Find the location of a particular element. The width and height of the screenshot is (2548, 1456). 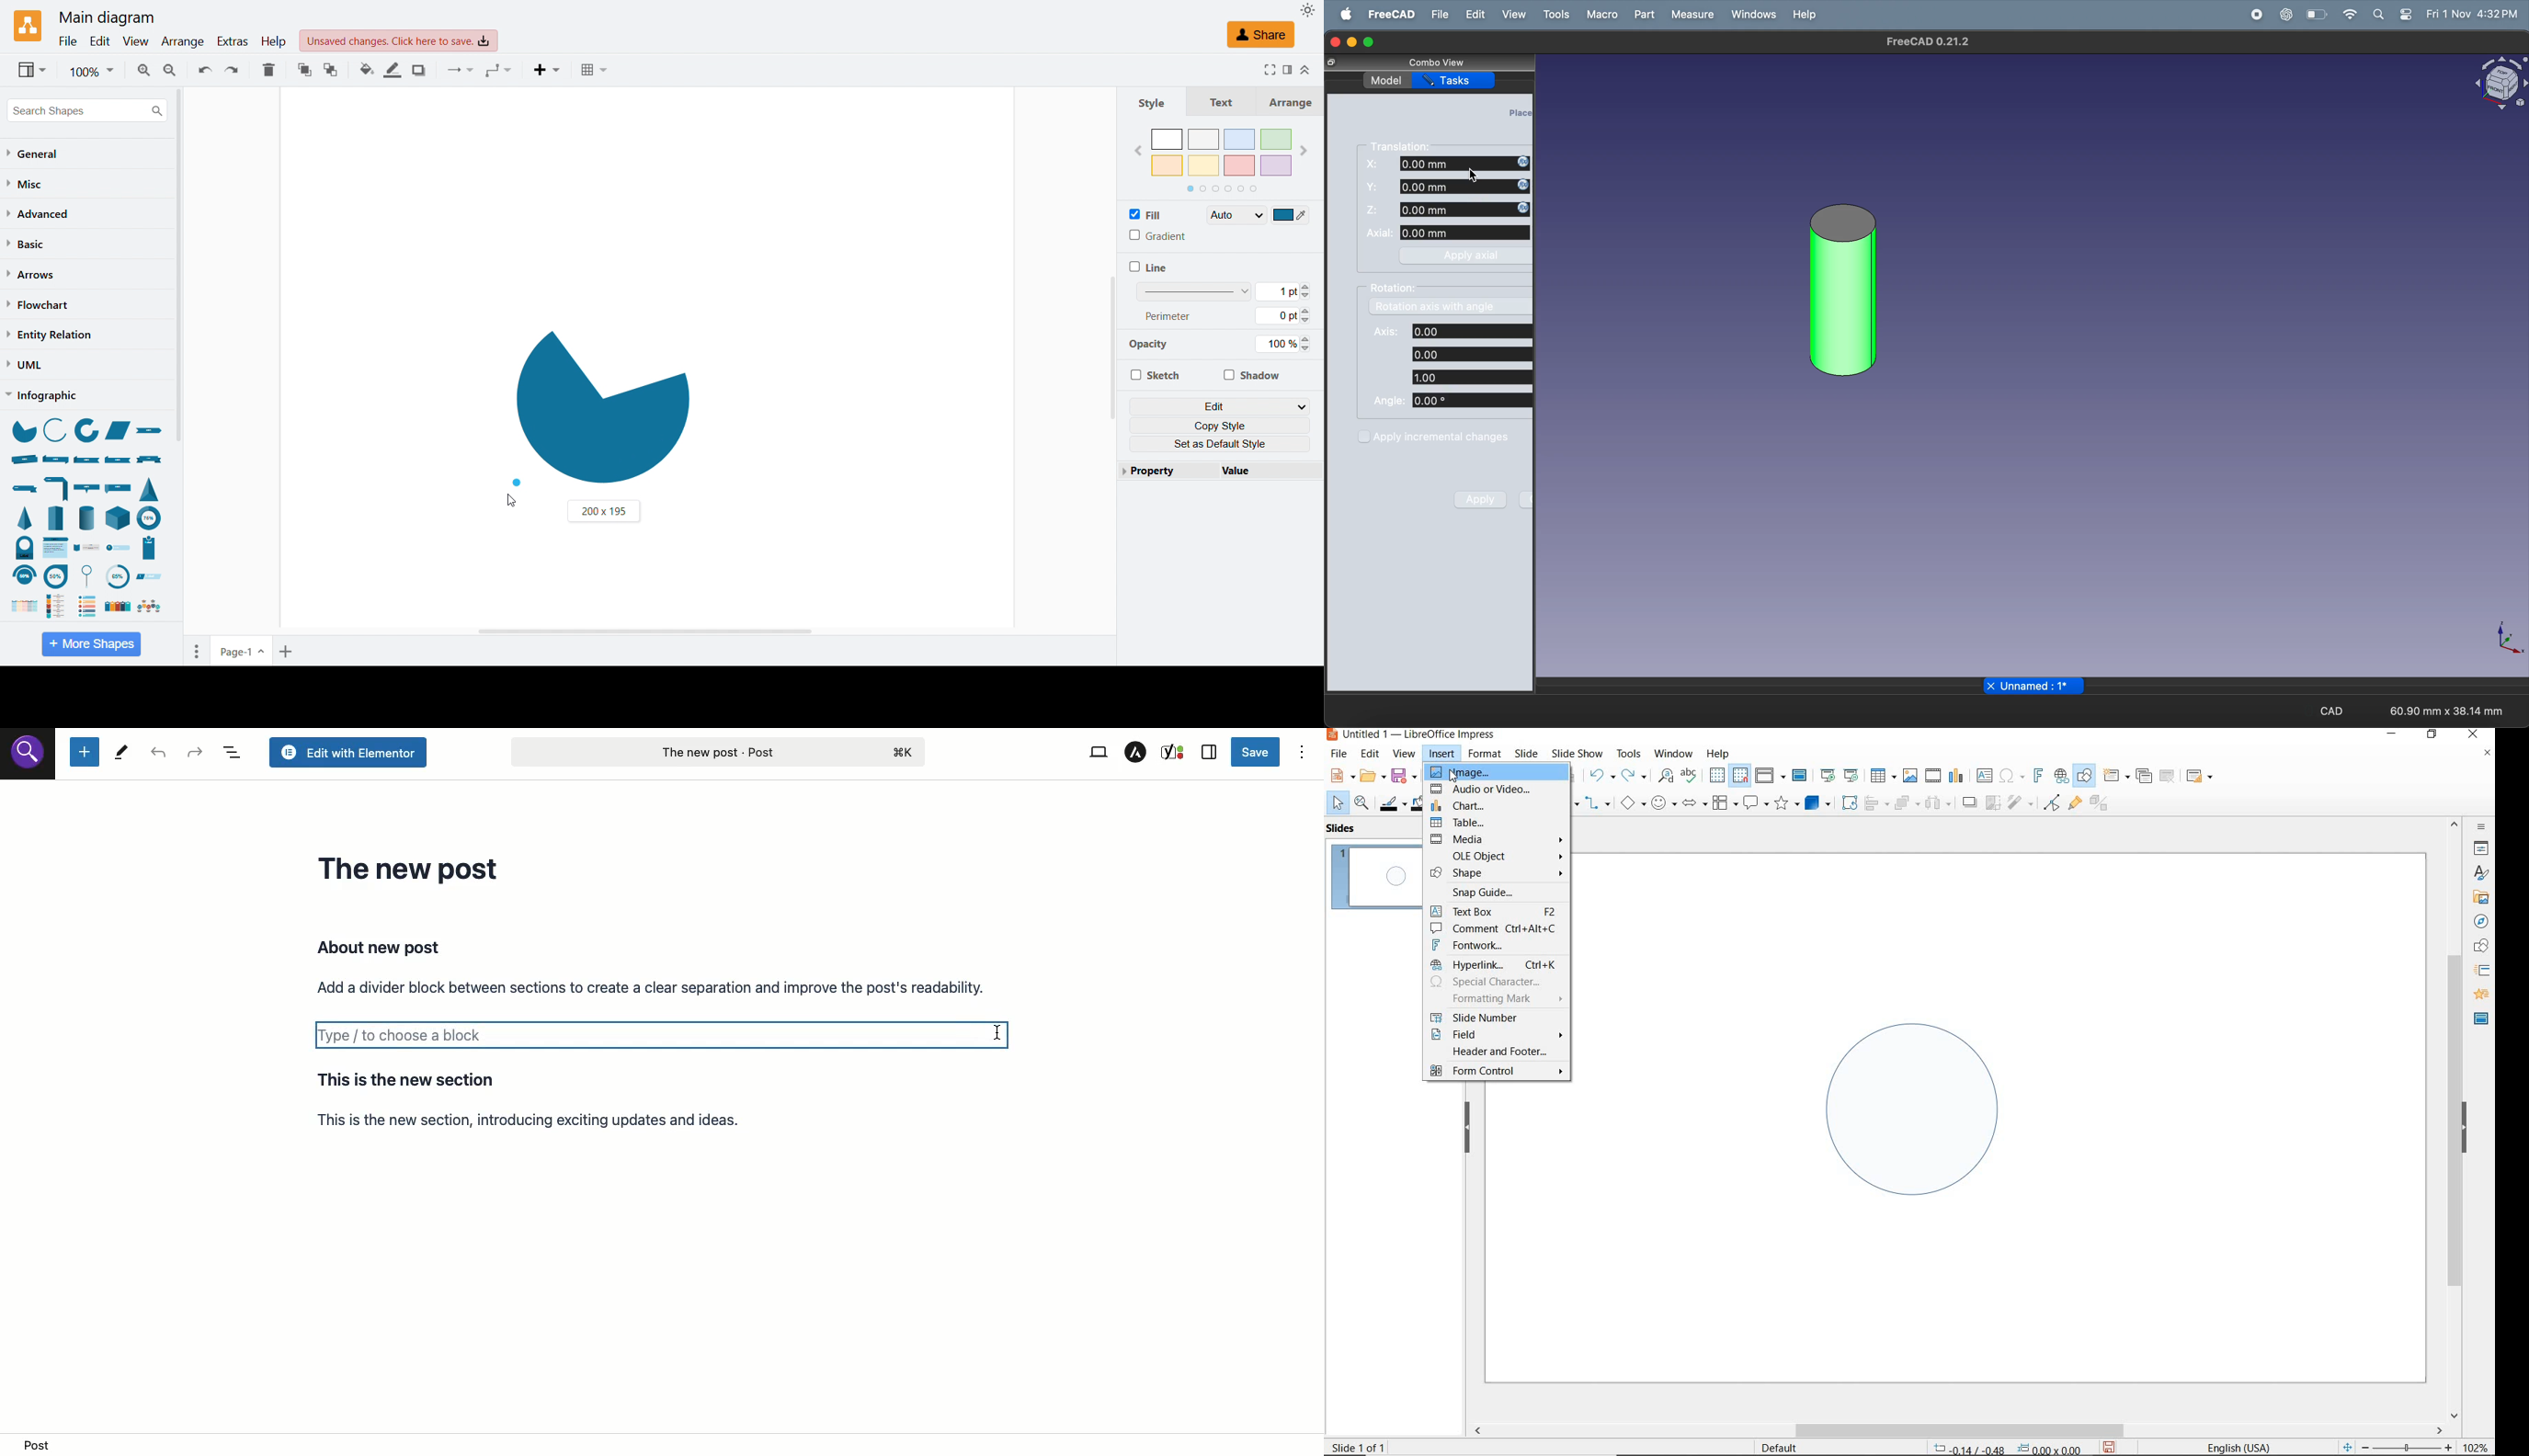

redo is located at coordinates (1633, 775).